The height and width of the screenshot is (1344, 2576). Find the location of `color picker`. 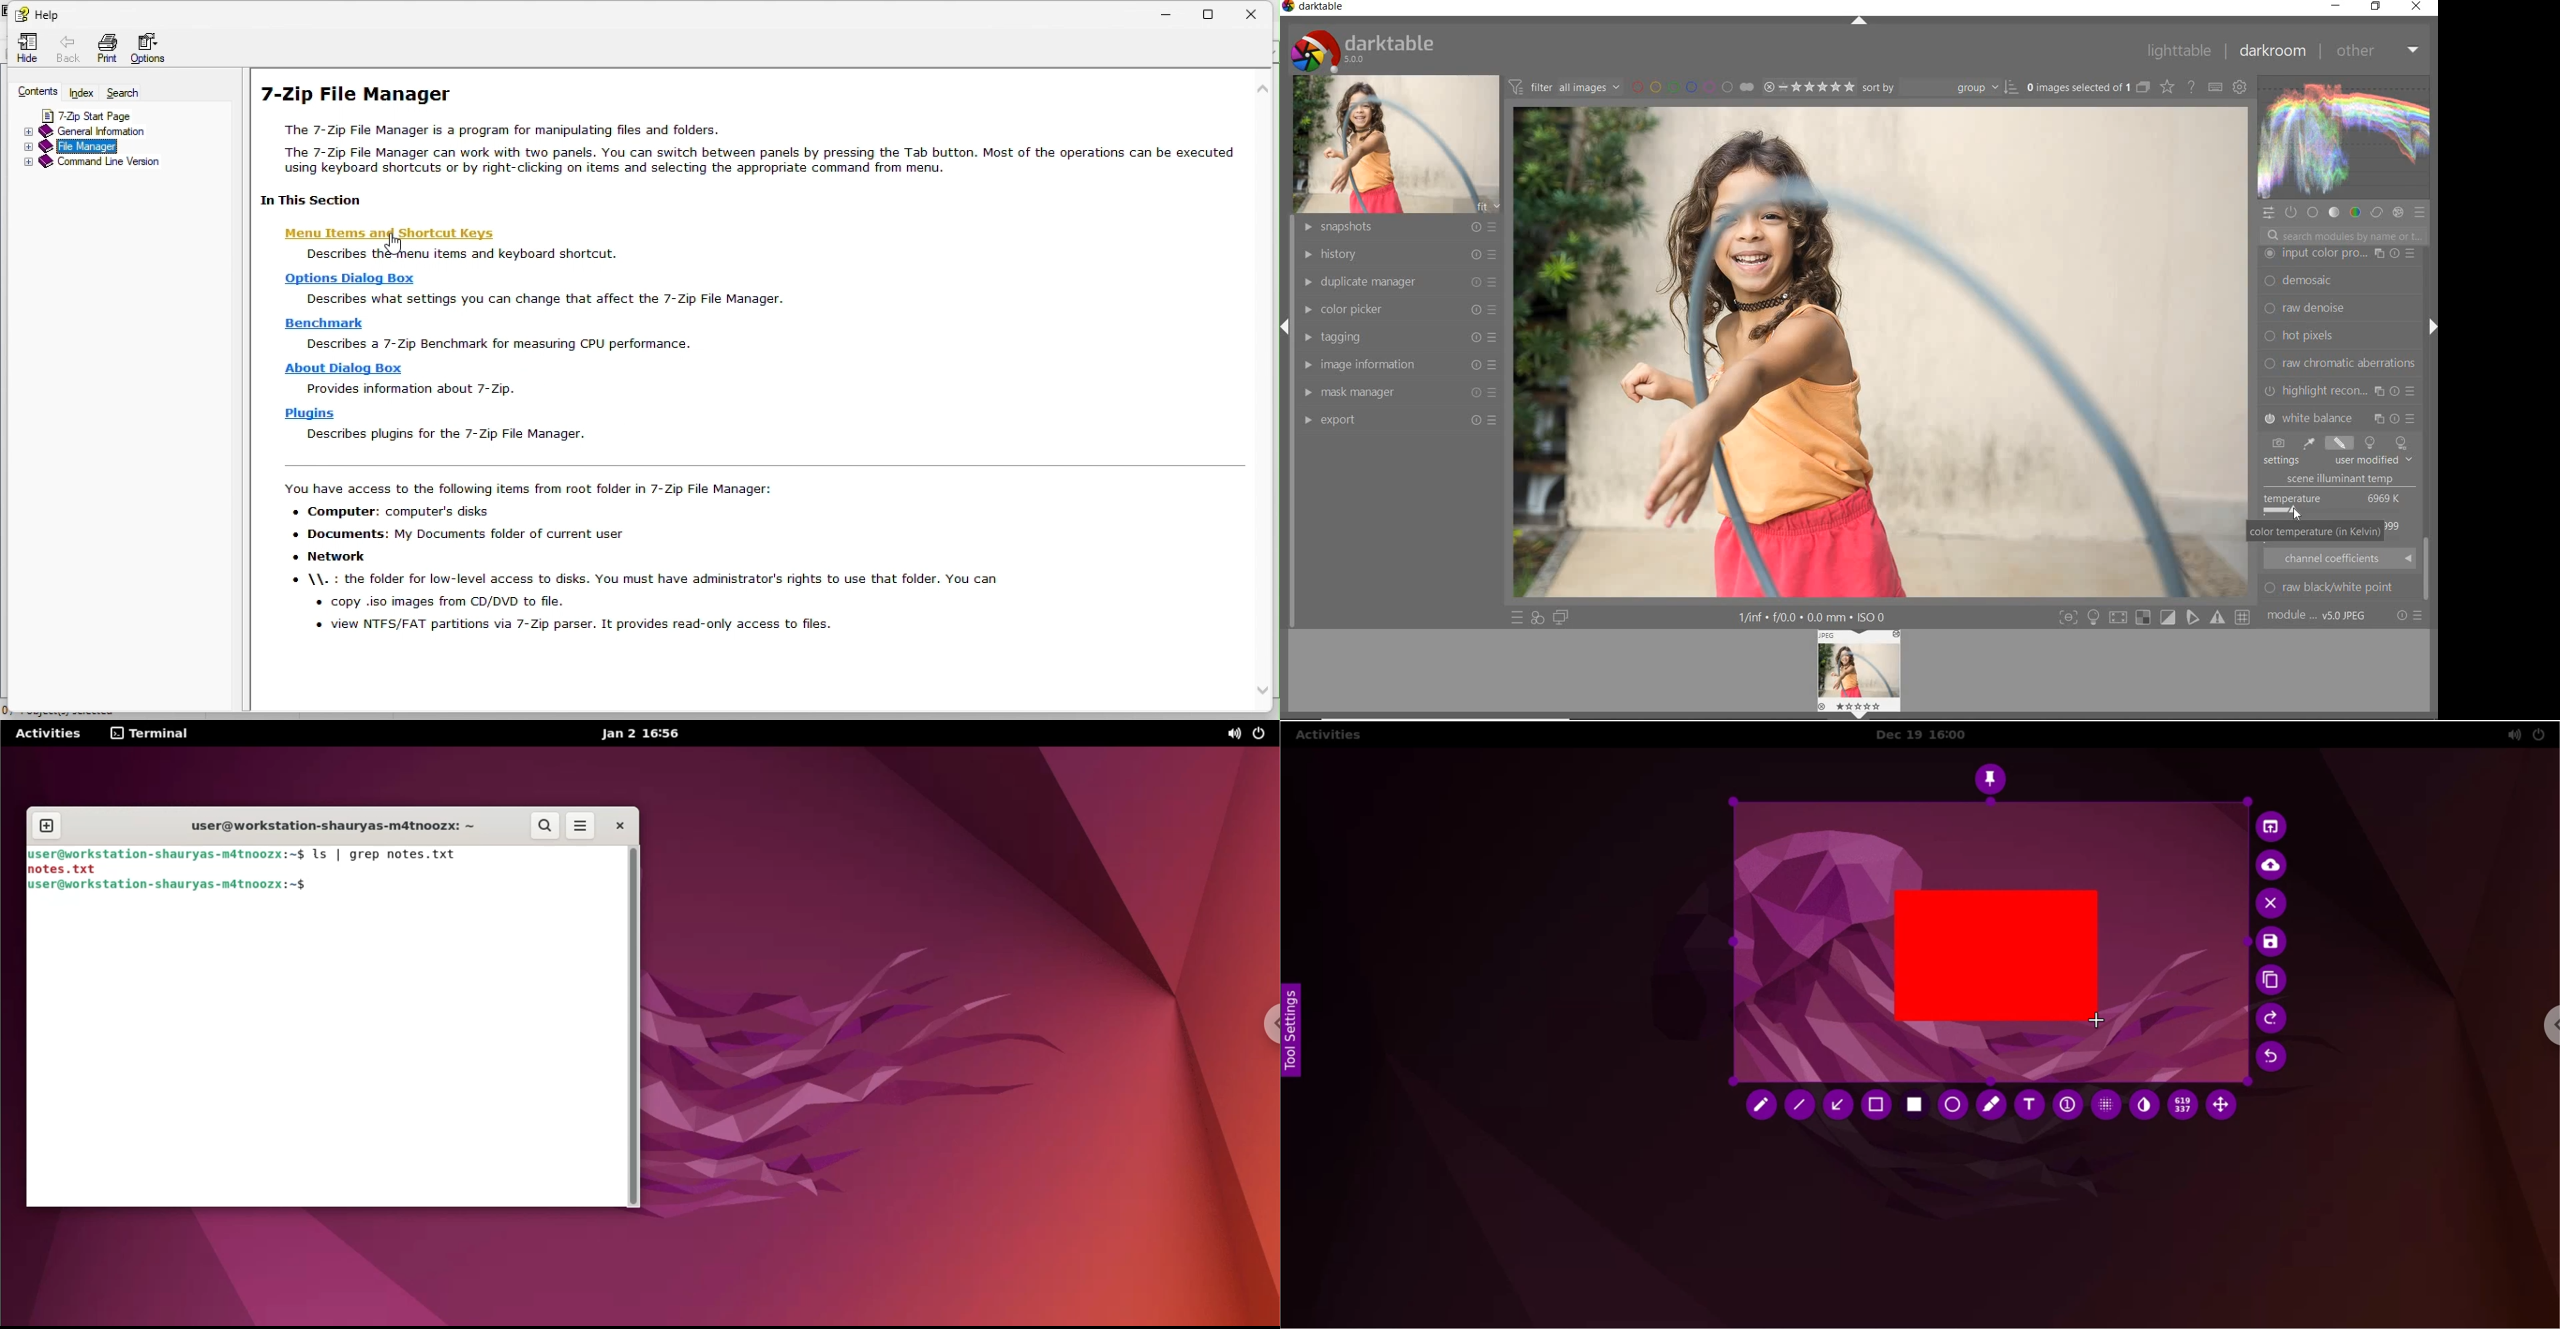

color picker is located at coordinates (1403, 307).